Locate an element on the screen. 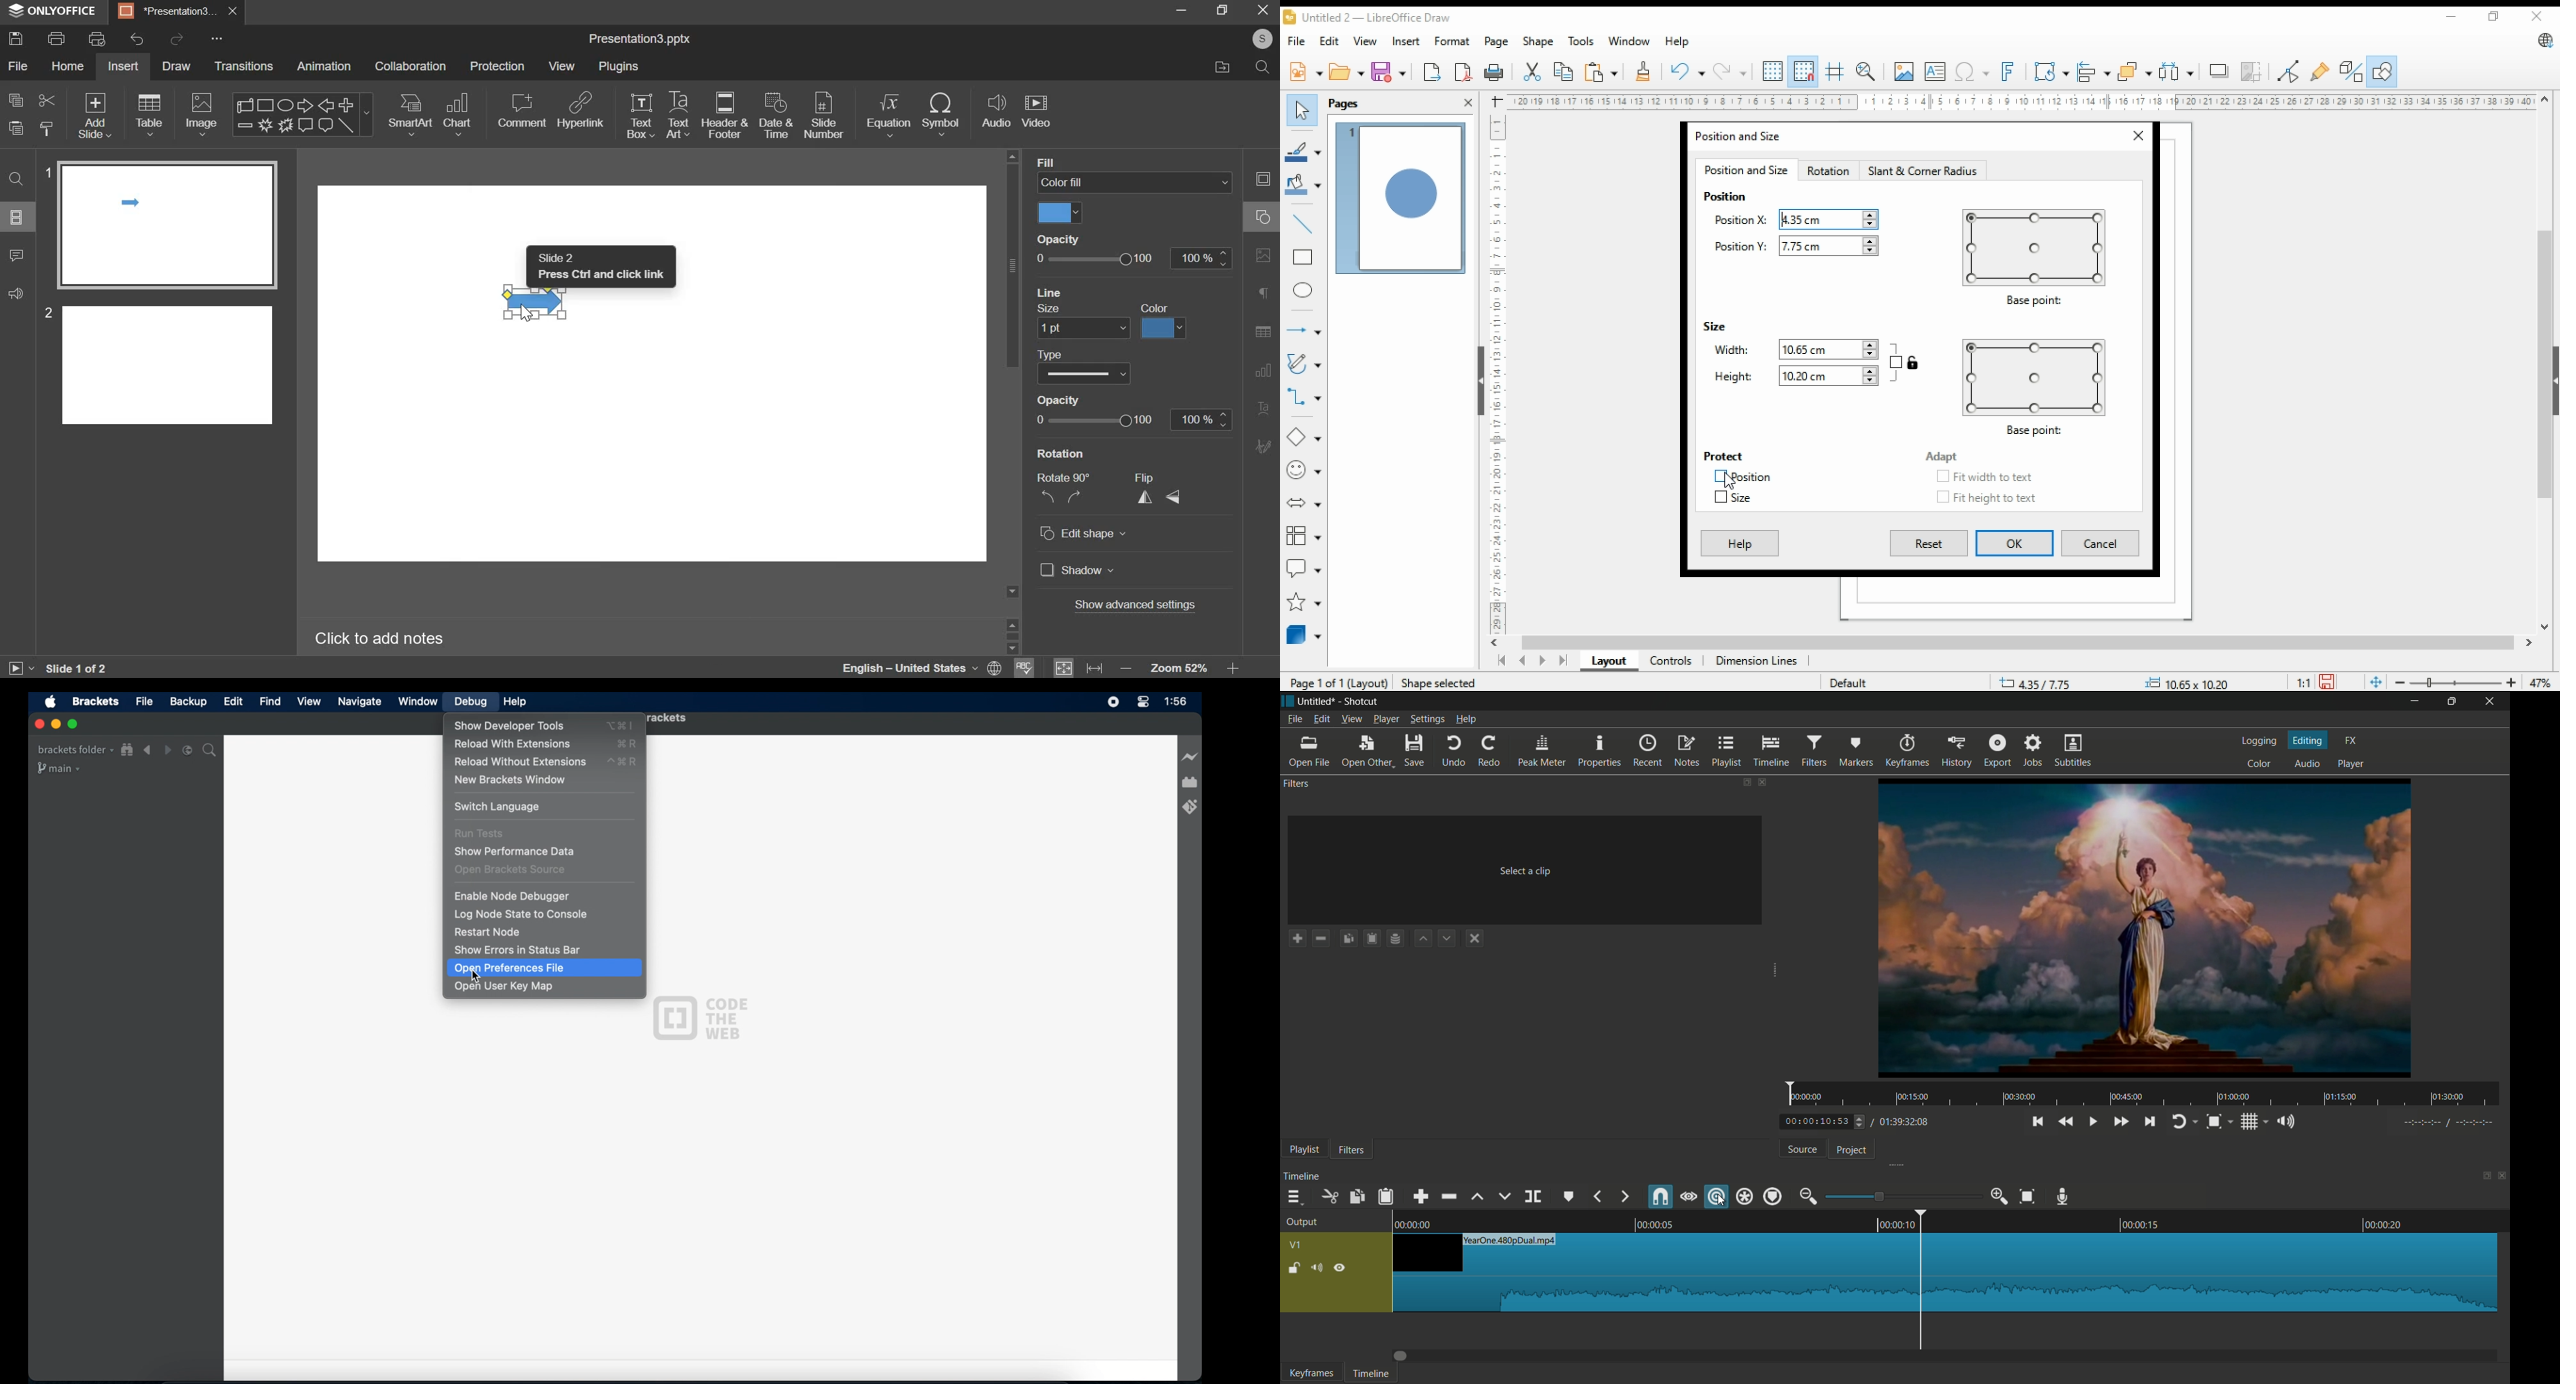 This screenshot has height=1400, width=2576. reload without extensions is located at coordinates (521, 762).